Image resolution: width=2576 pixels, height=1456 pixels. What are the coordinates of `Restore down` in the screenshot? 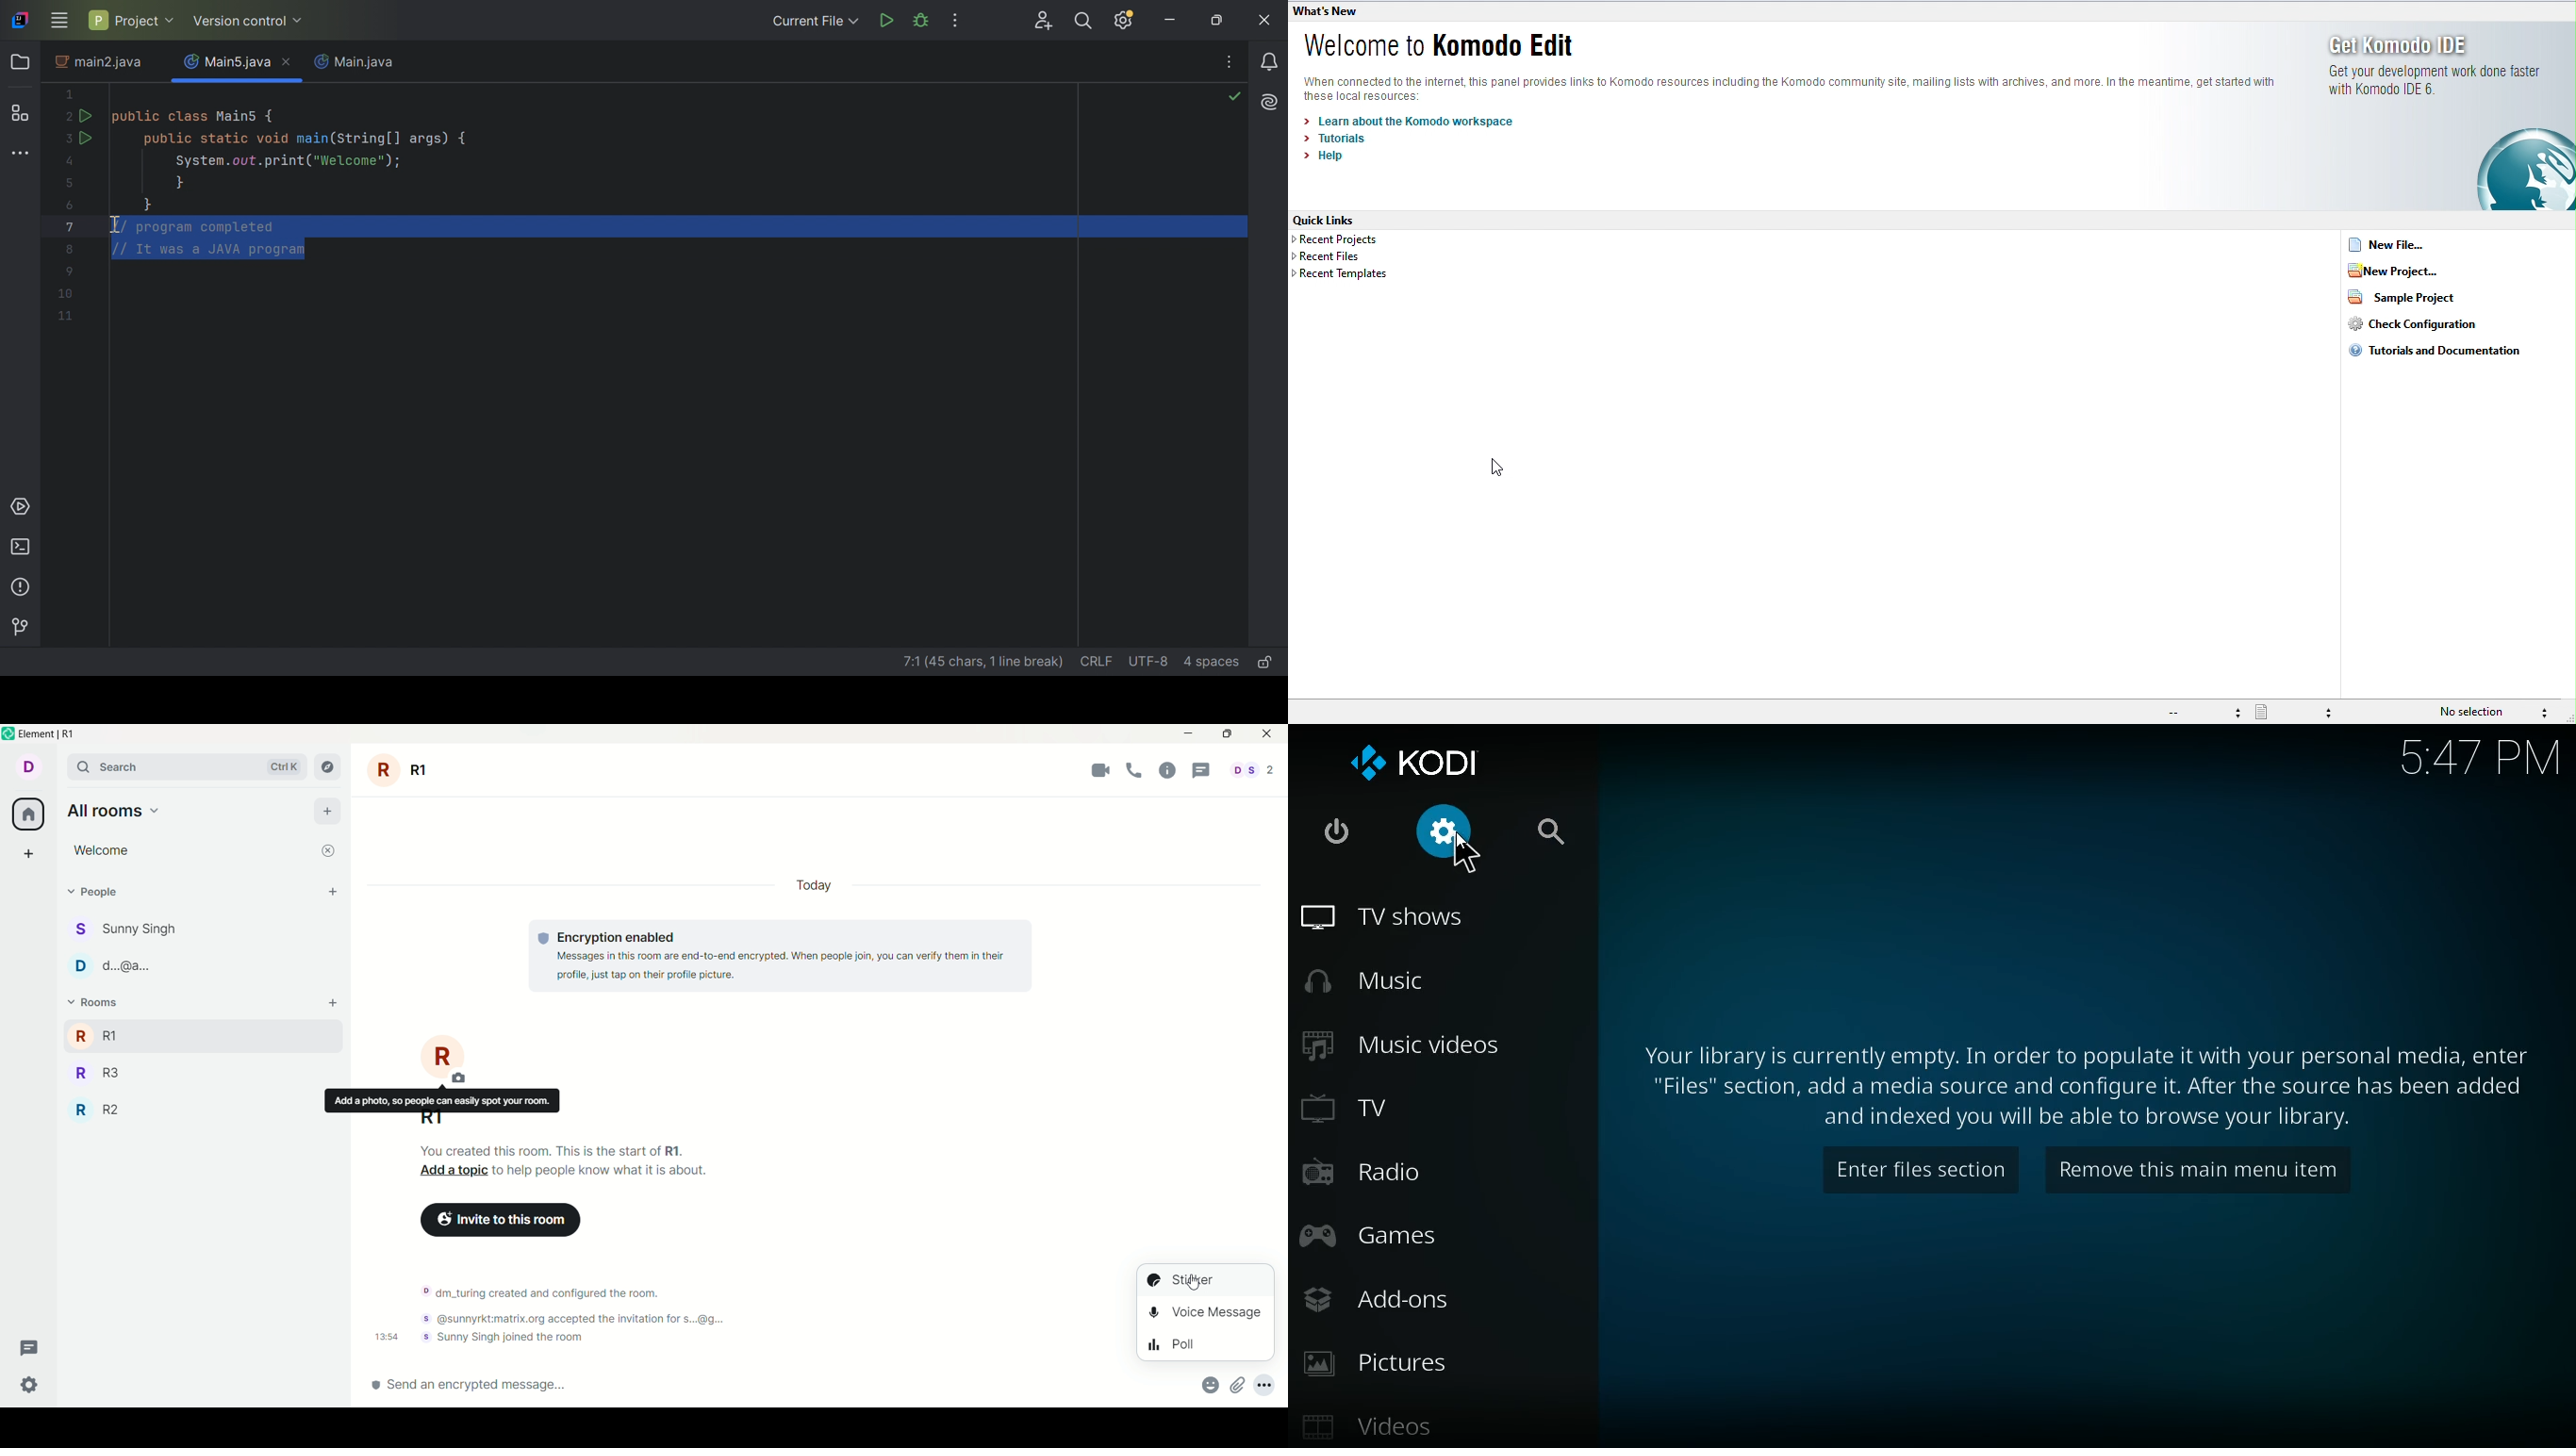 It's located at (1220, 21).